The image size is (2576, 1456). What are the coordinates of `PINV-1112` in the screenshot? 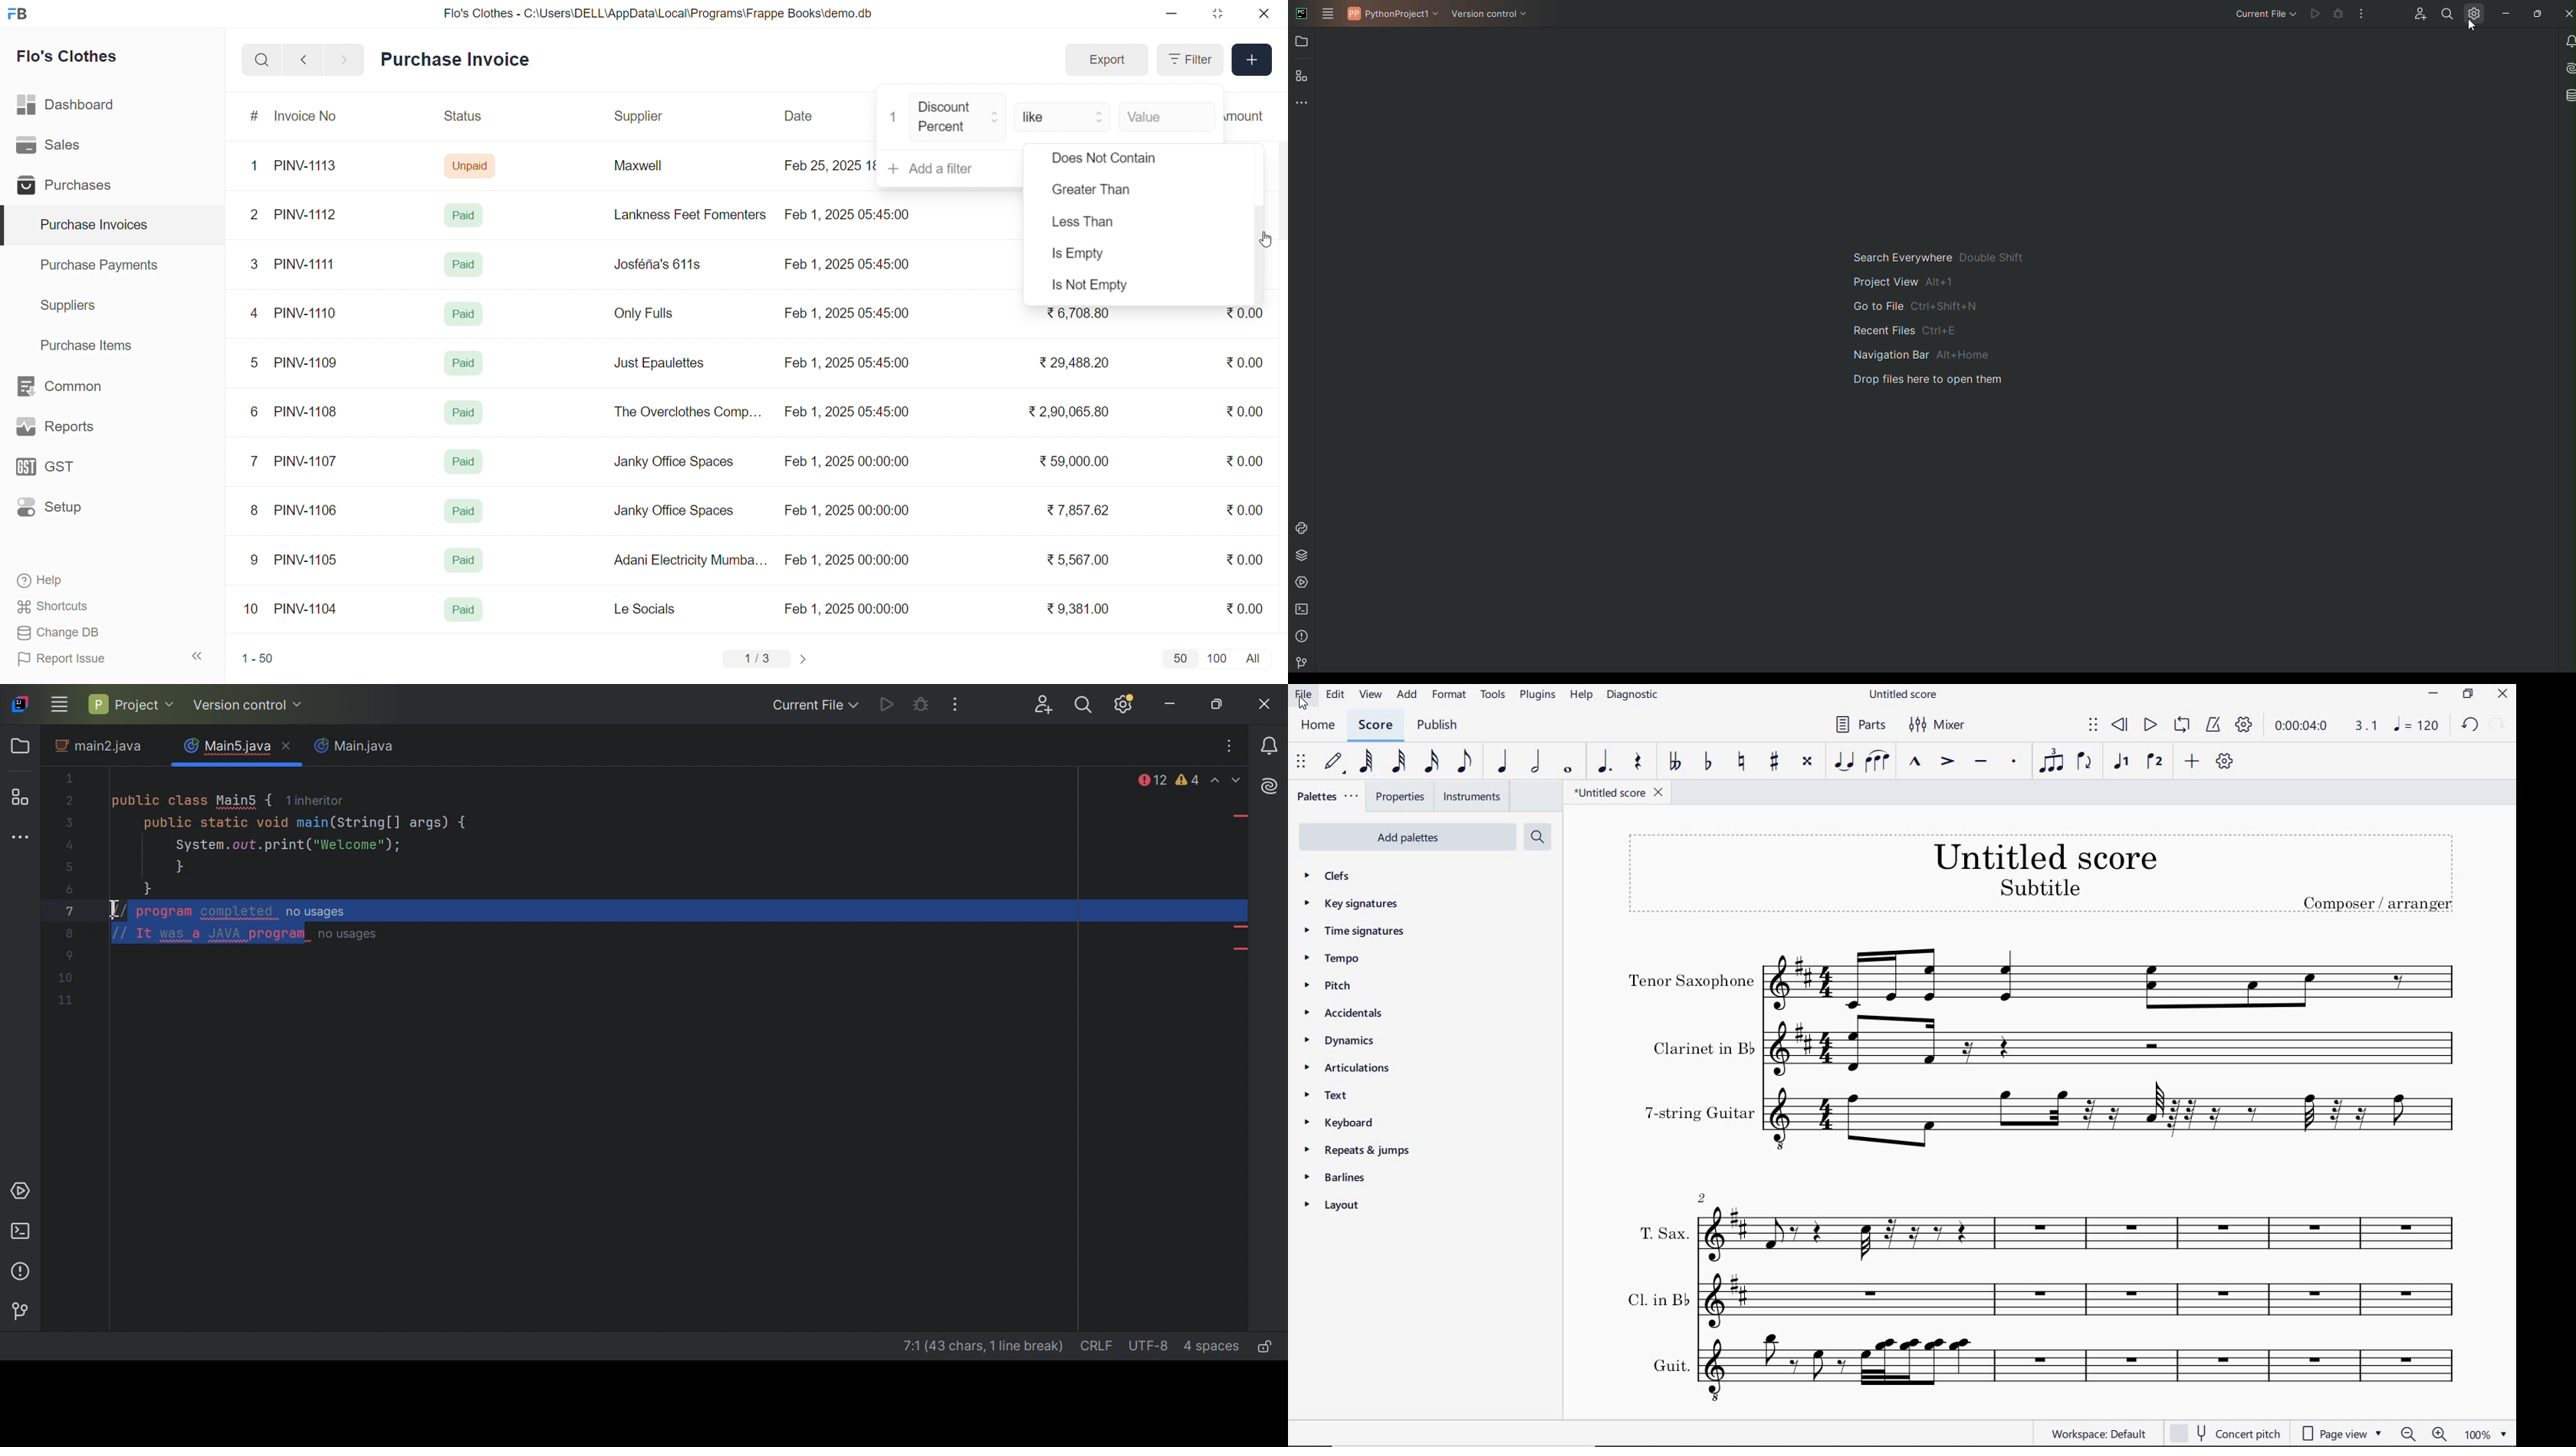 It's located at (305, 215).